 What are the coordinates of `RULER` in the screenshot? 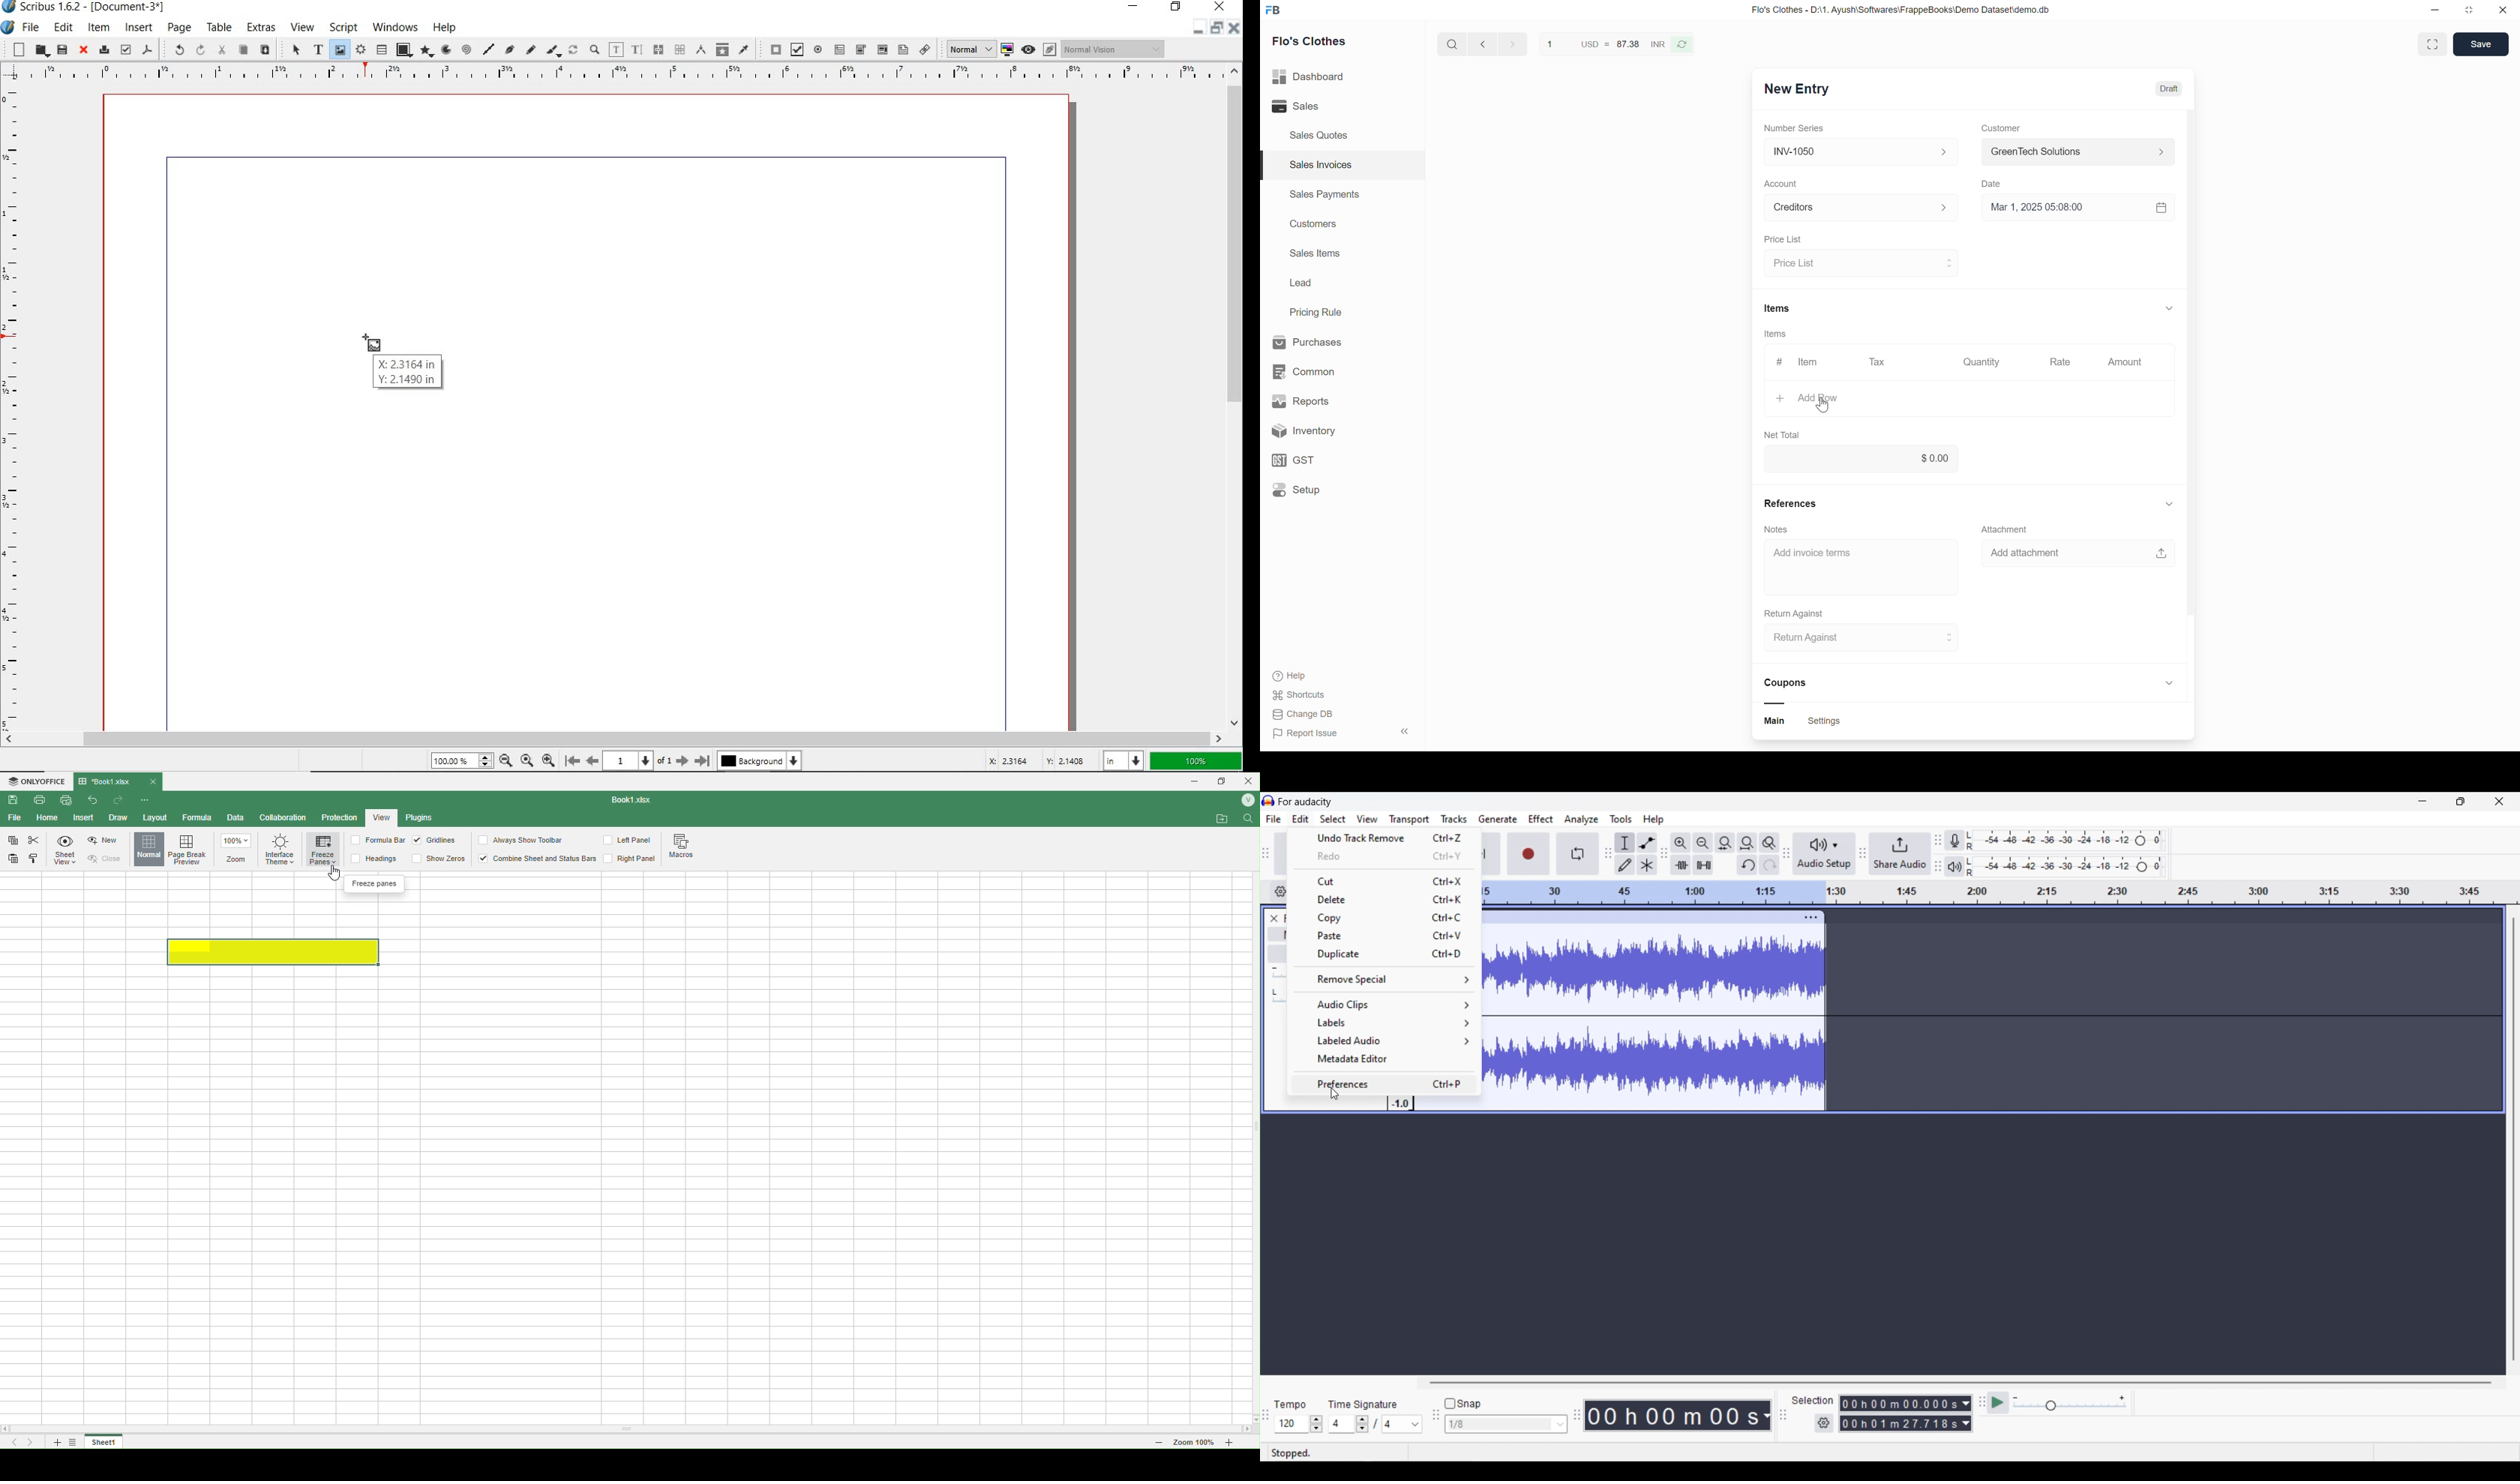 It's located at (15, 404).